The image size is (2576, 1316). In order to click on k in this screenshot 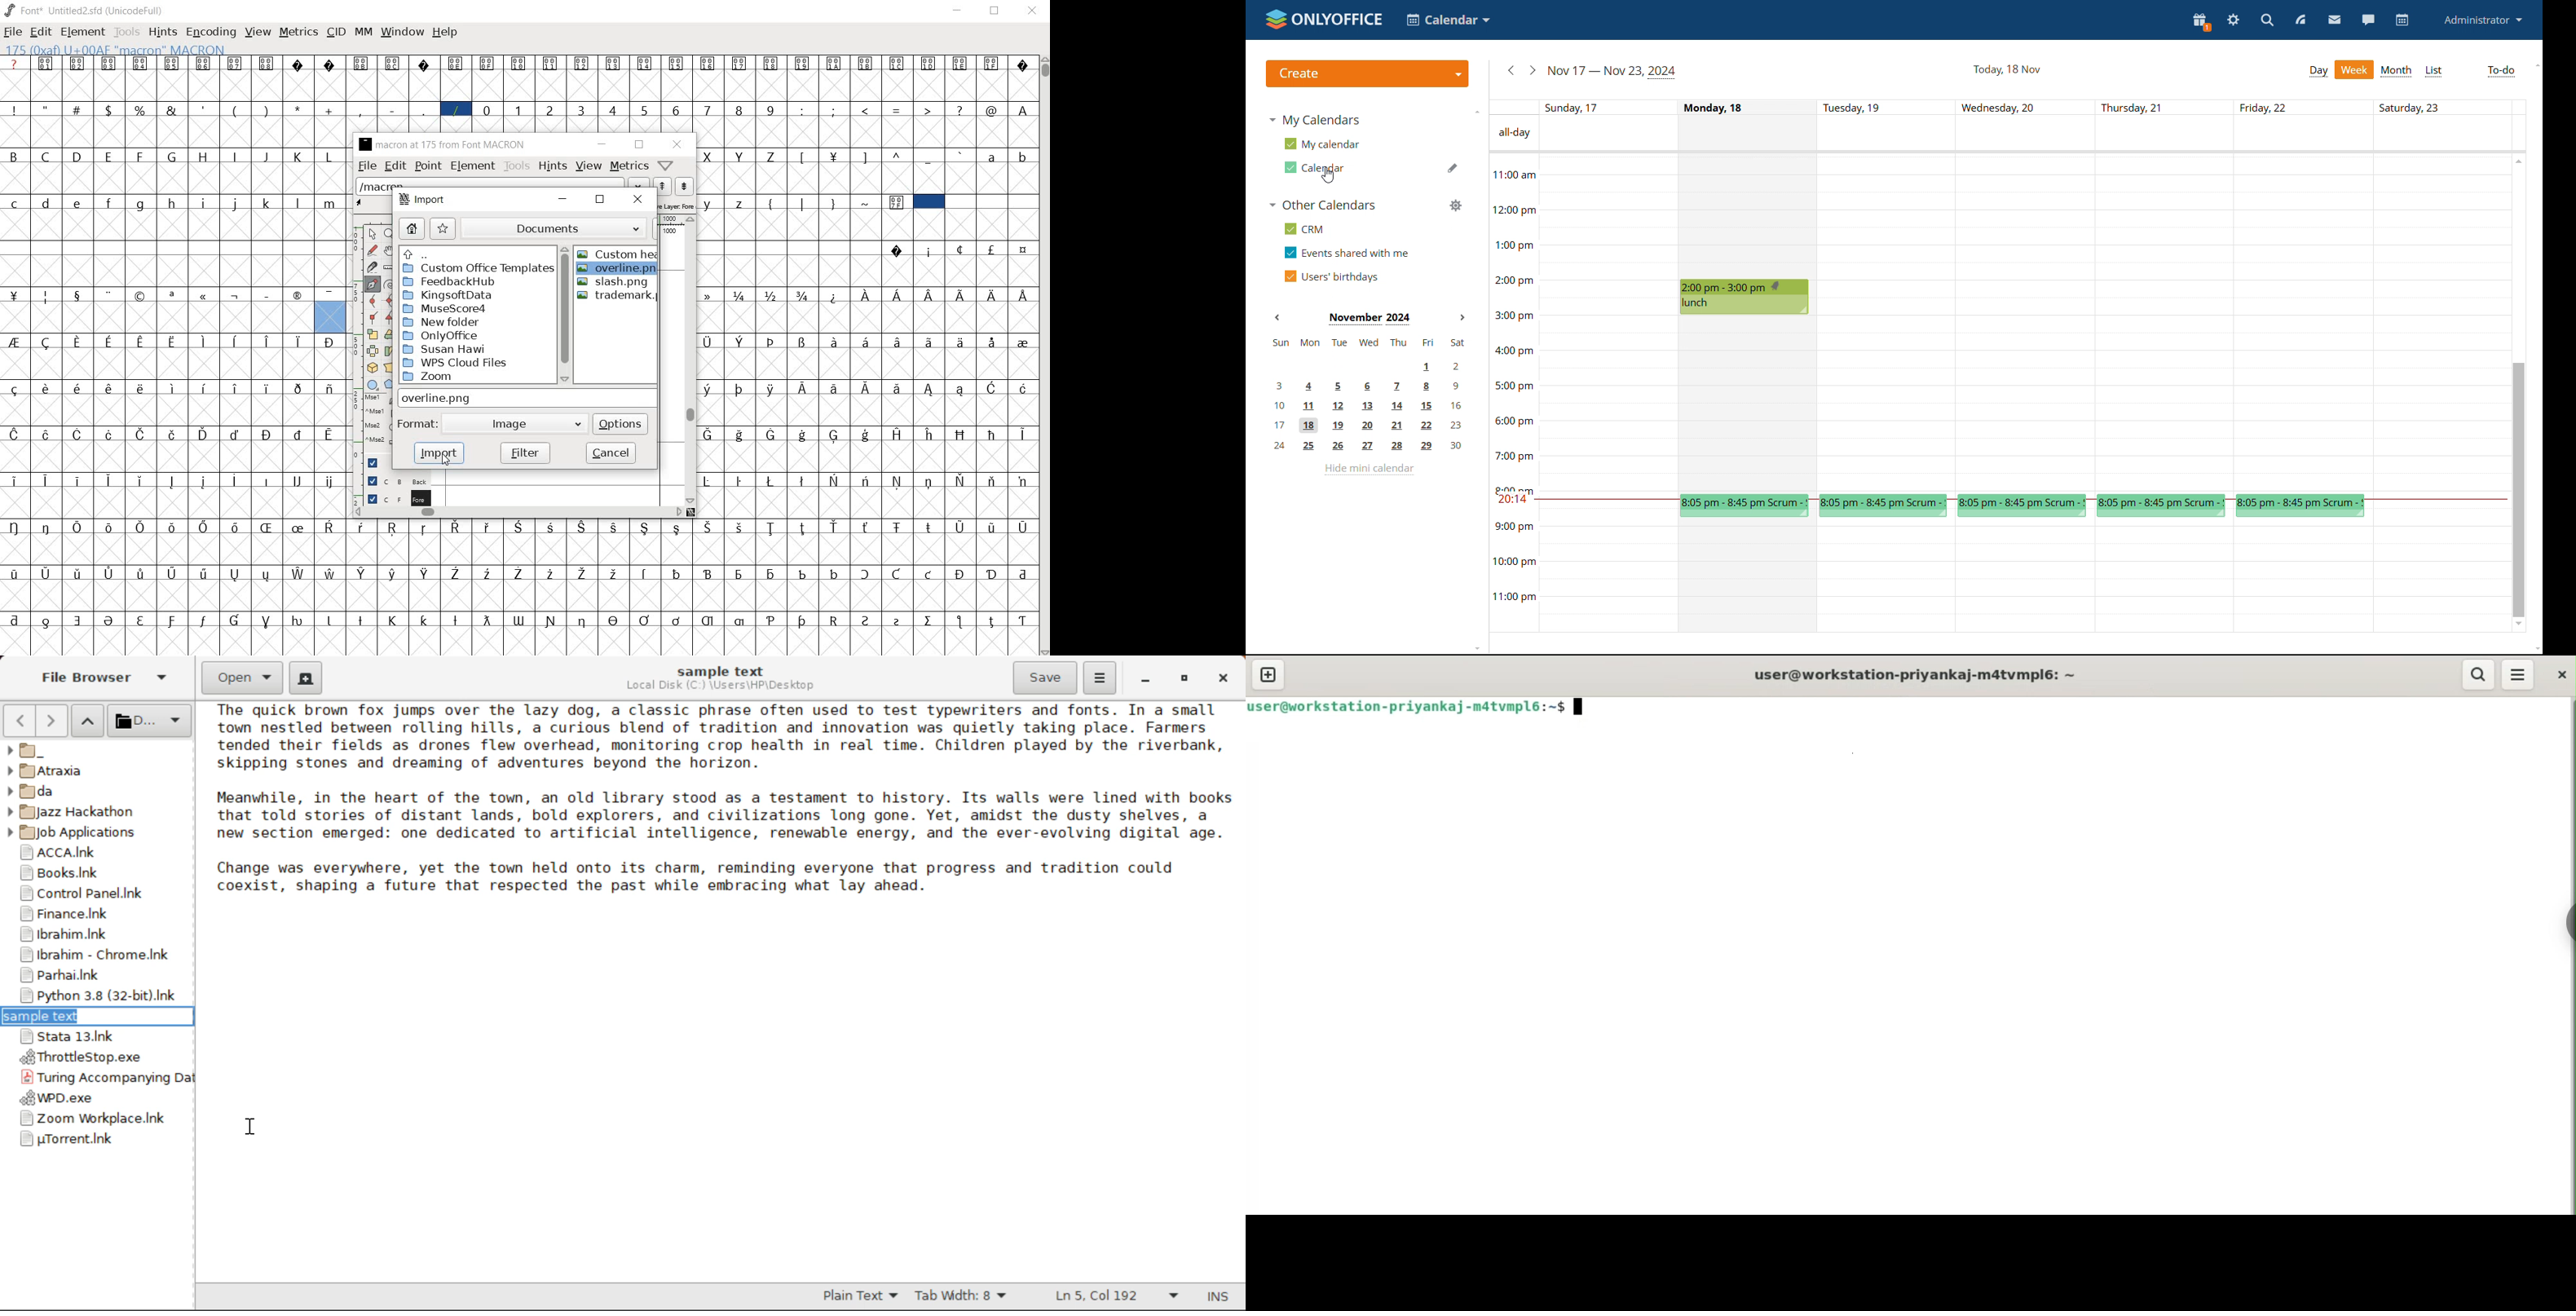, I will do `click(268, 202)`.